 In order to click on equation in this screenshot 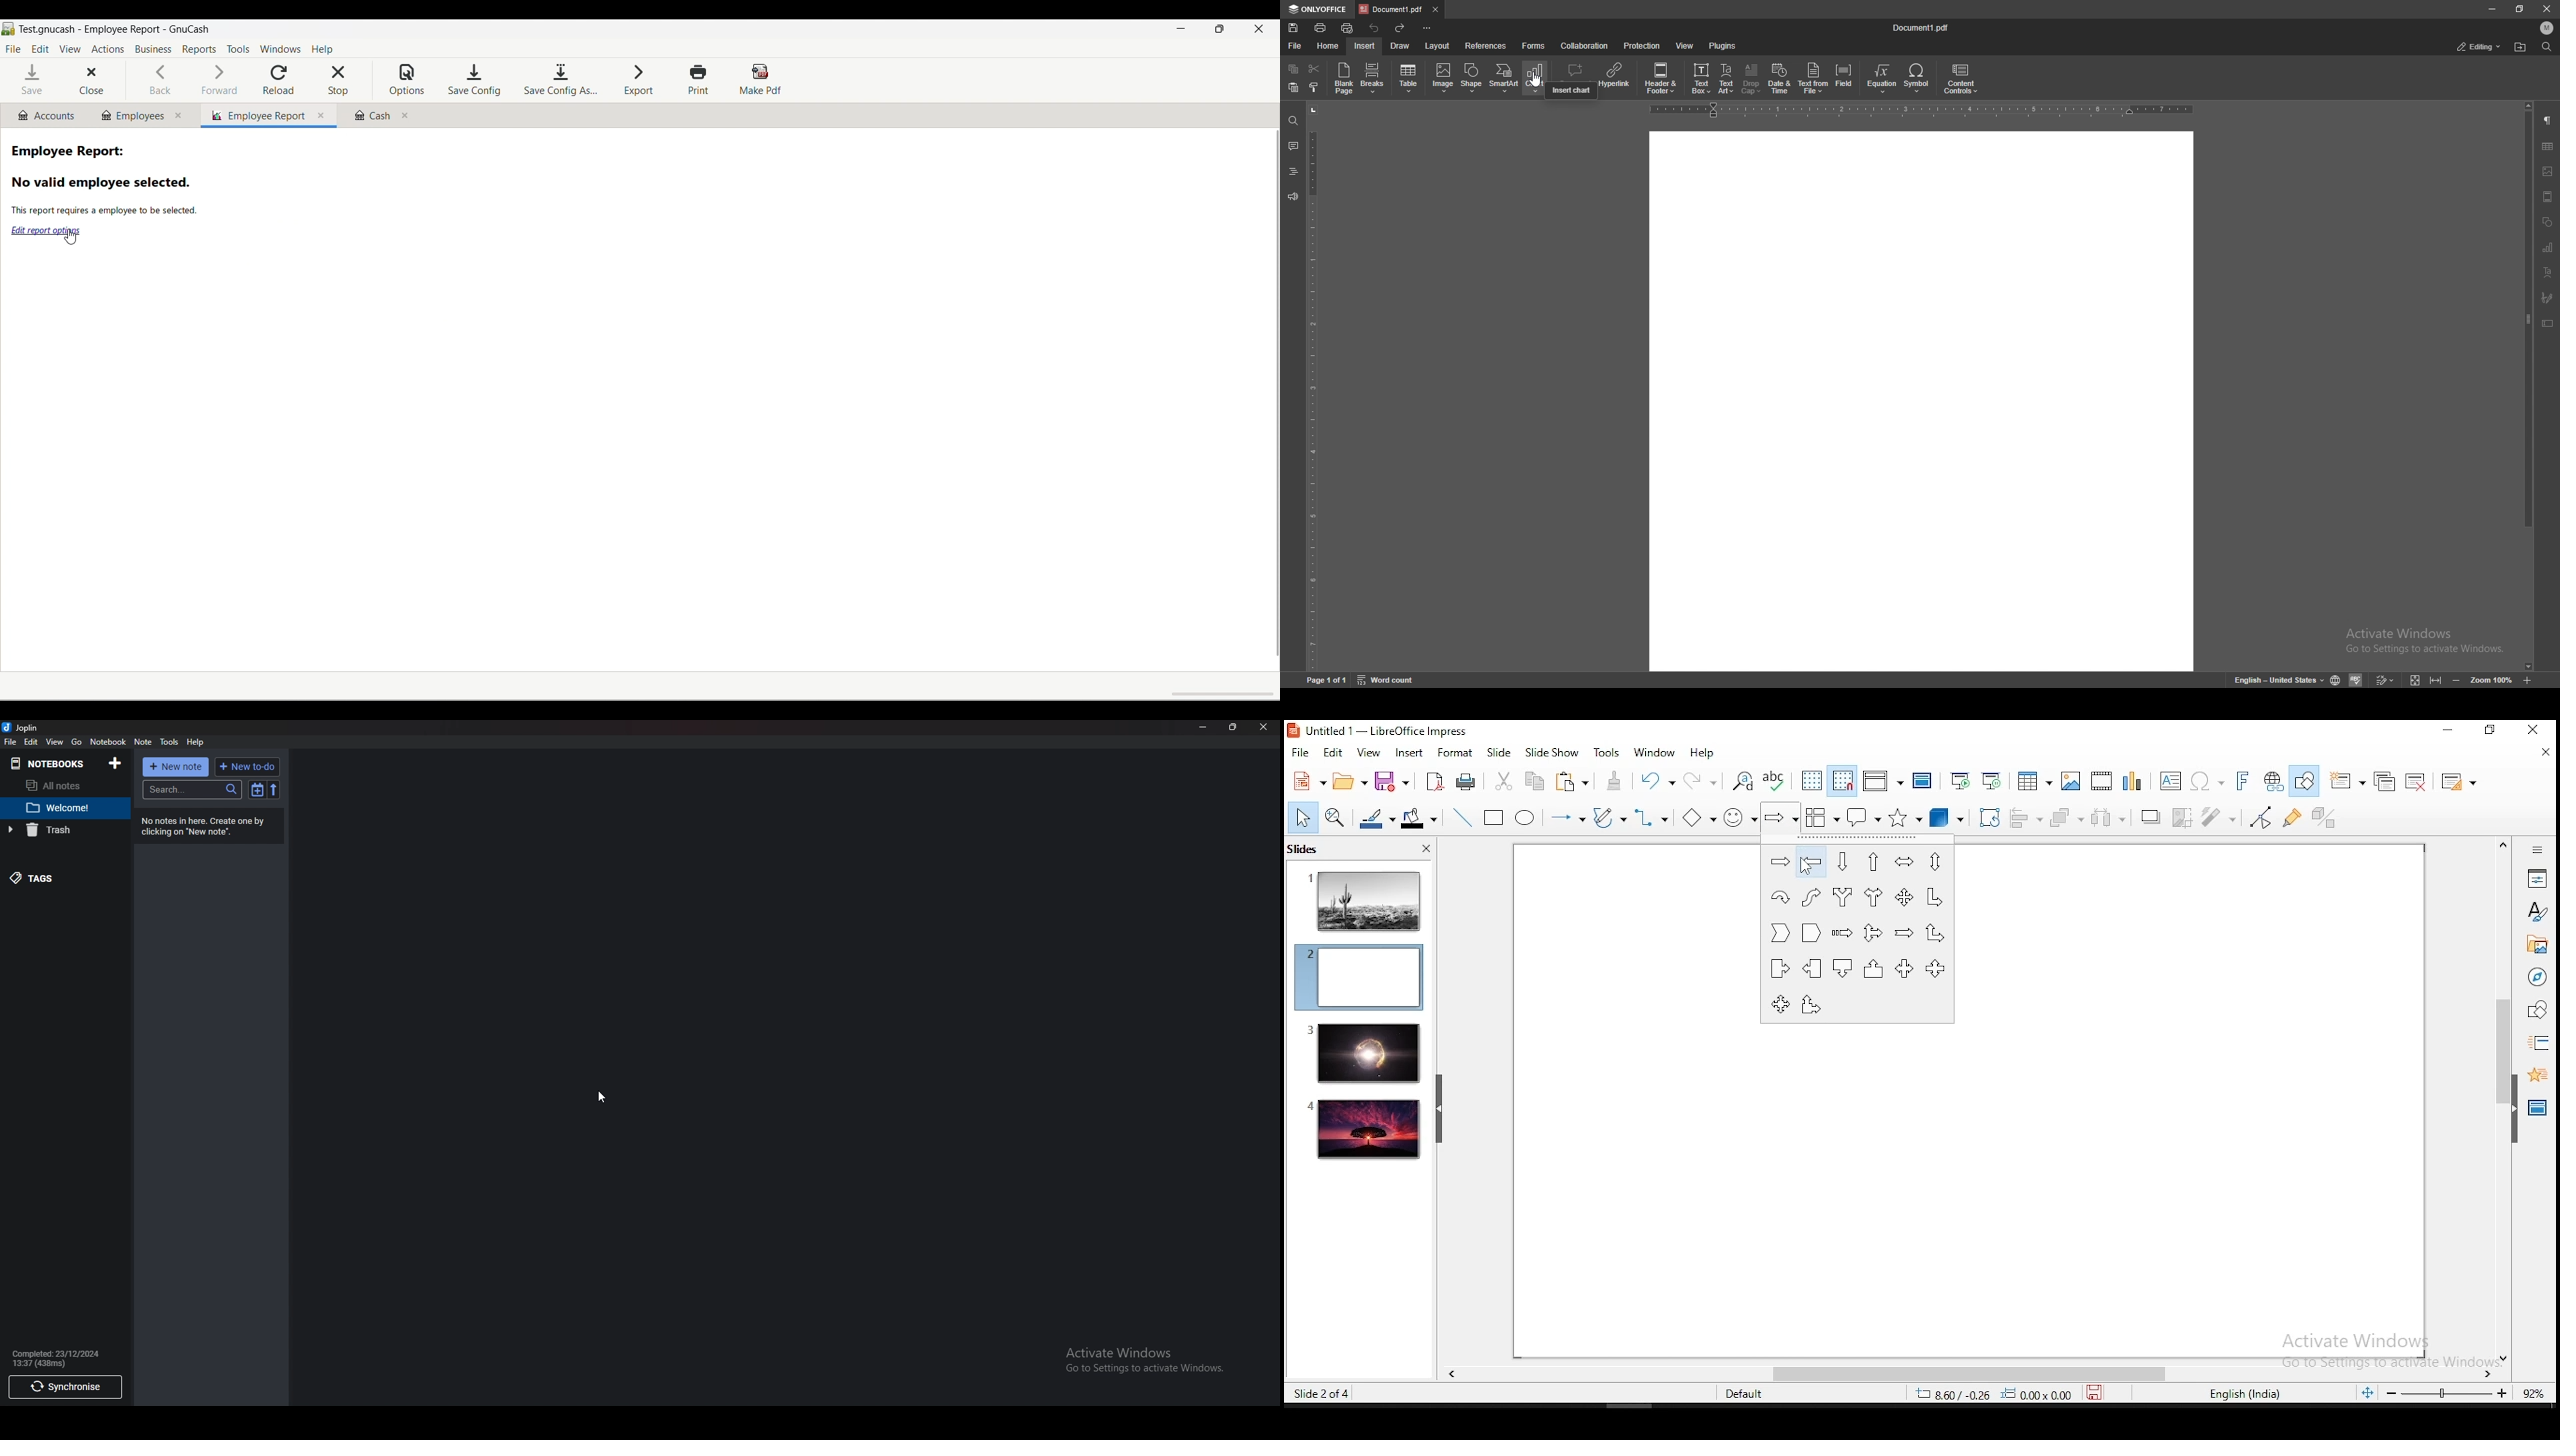, I will do `click(1883, 78)`.